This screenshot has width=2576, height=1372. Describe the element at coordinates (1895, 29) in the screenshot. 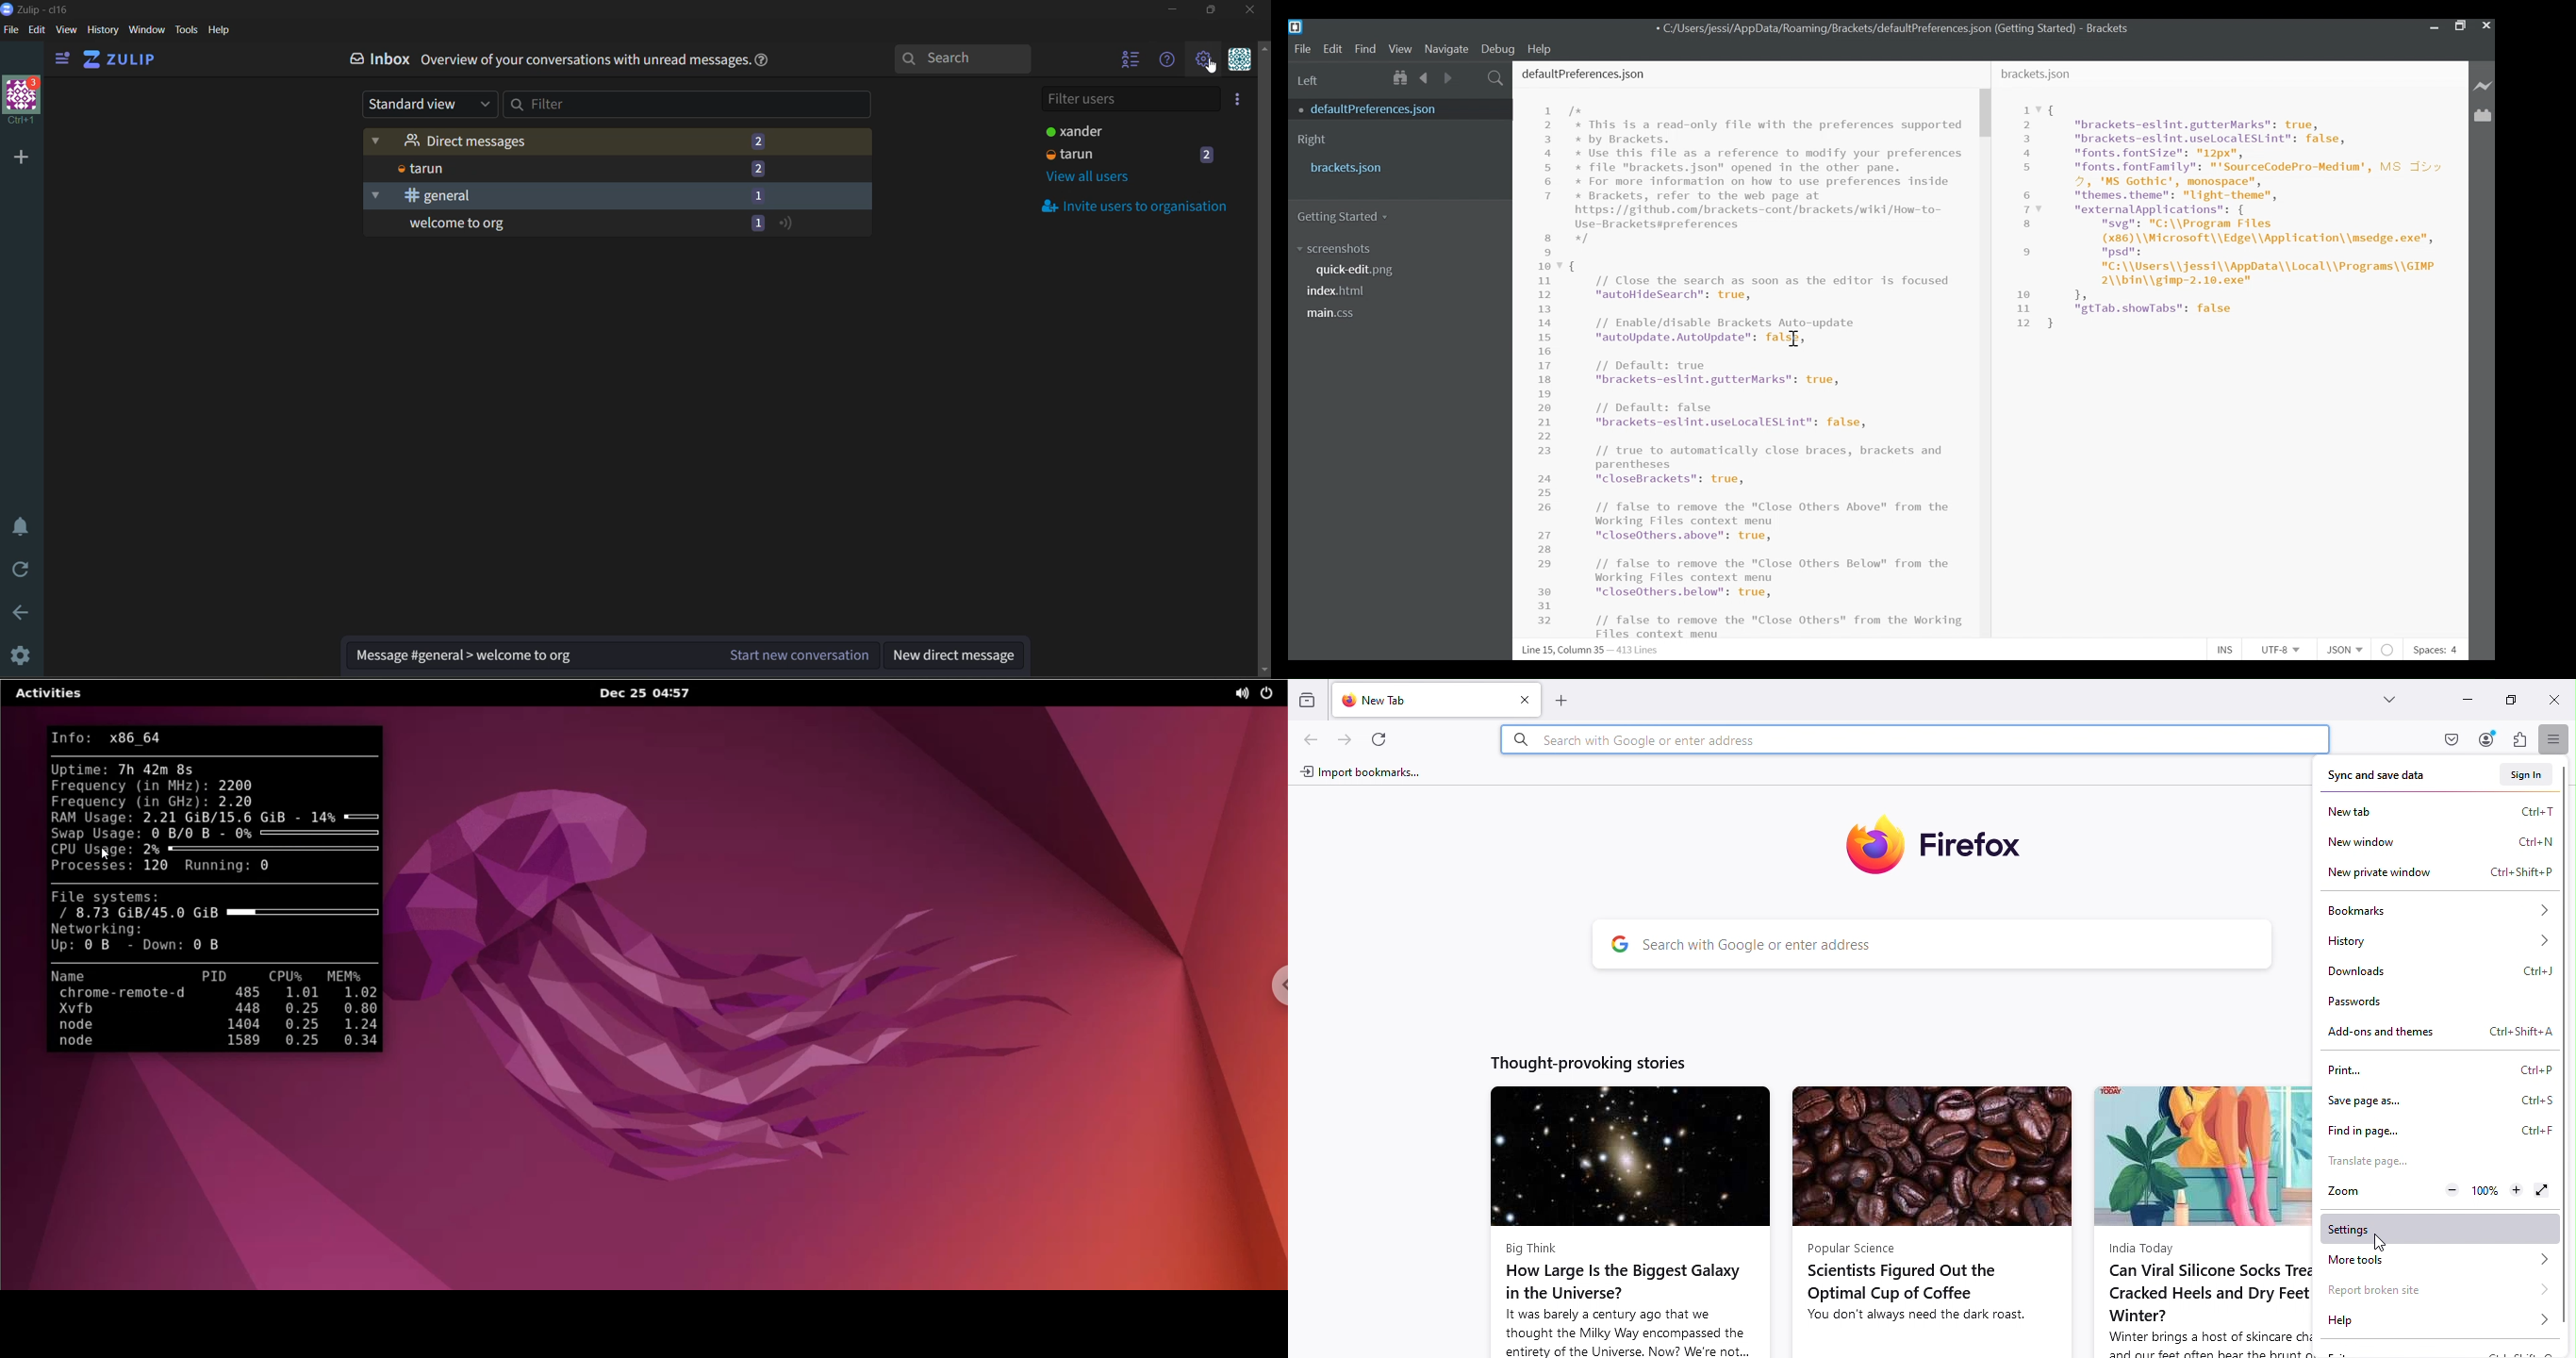

I see `bracket.json File Path- Brackets` at that location.